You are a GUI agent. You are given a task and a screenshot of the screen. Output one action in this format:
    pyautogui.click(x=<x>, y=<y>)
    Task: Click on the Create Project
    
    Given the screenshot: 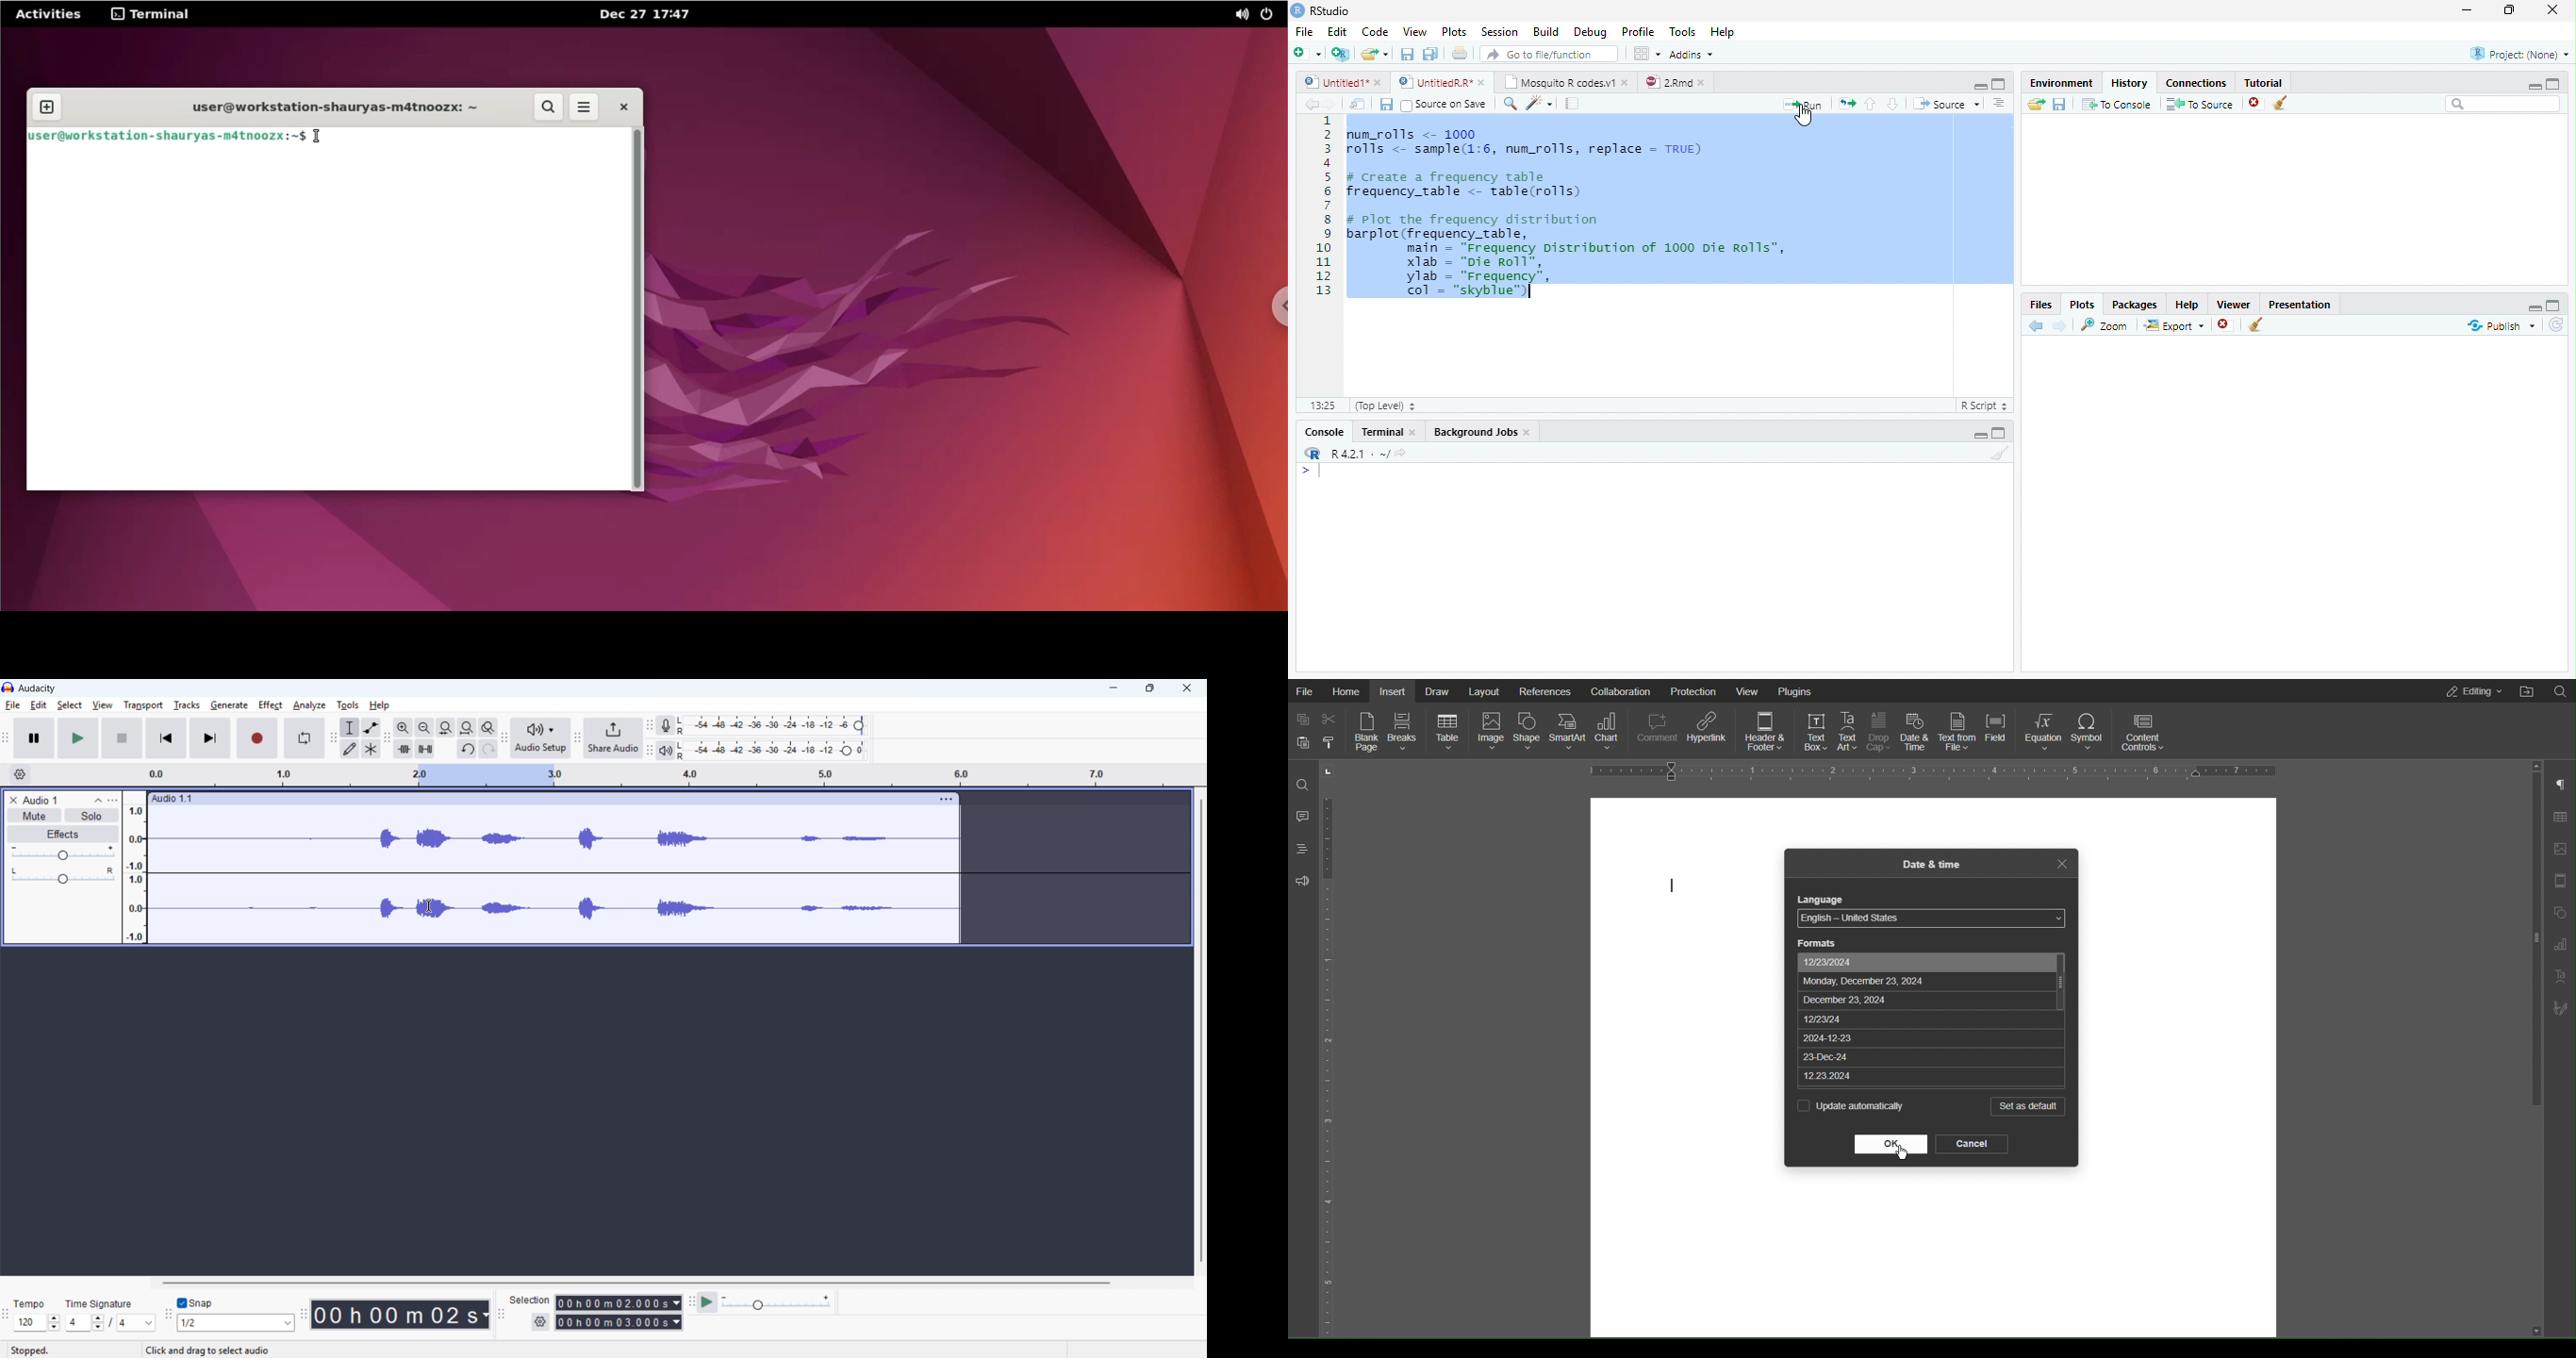 What is the action you would take?
    pyautogui.click(x=1341, y=55)
    